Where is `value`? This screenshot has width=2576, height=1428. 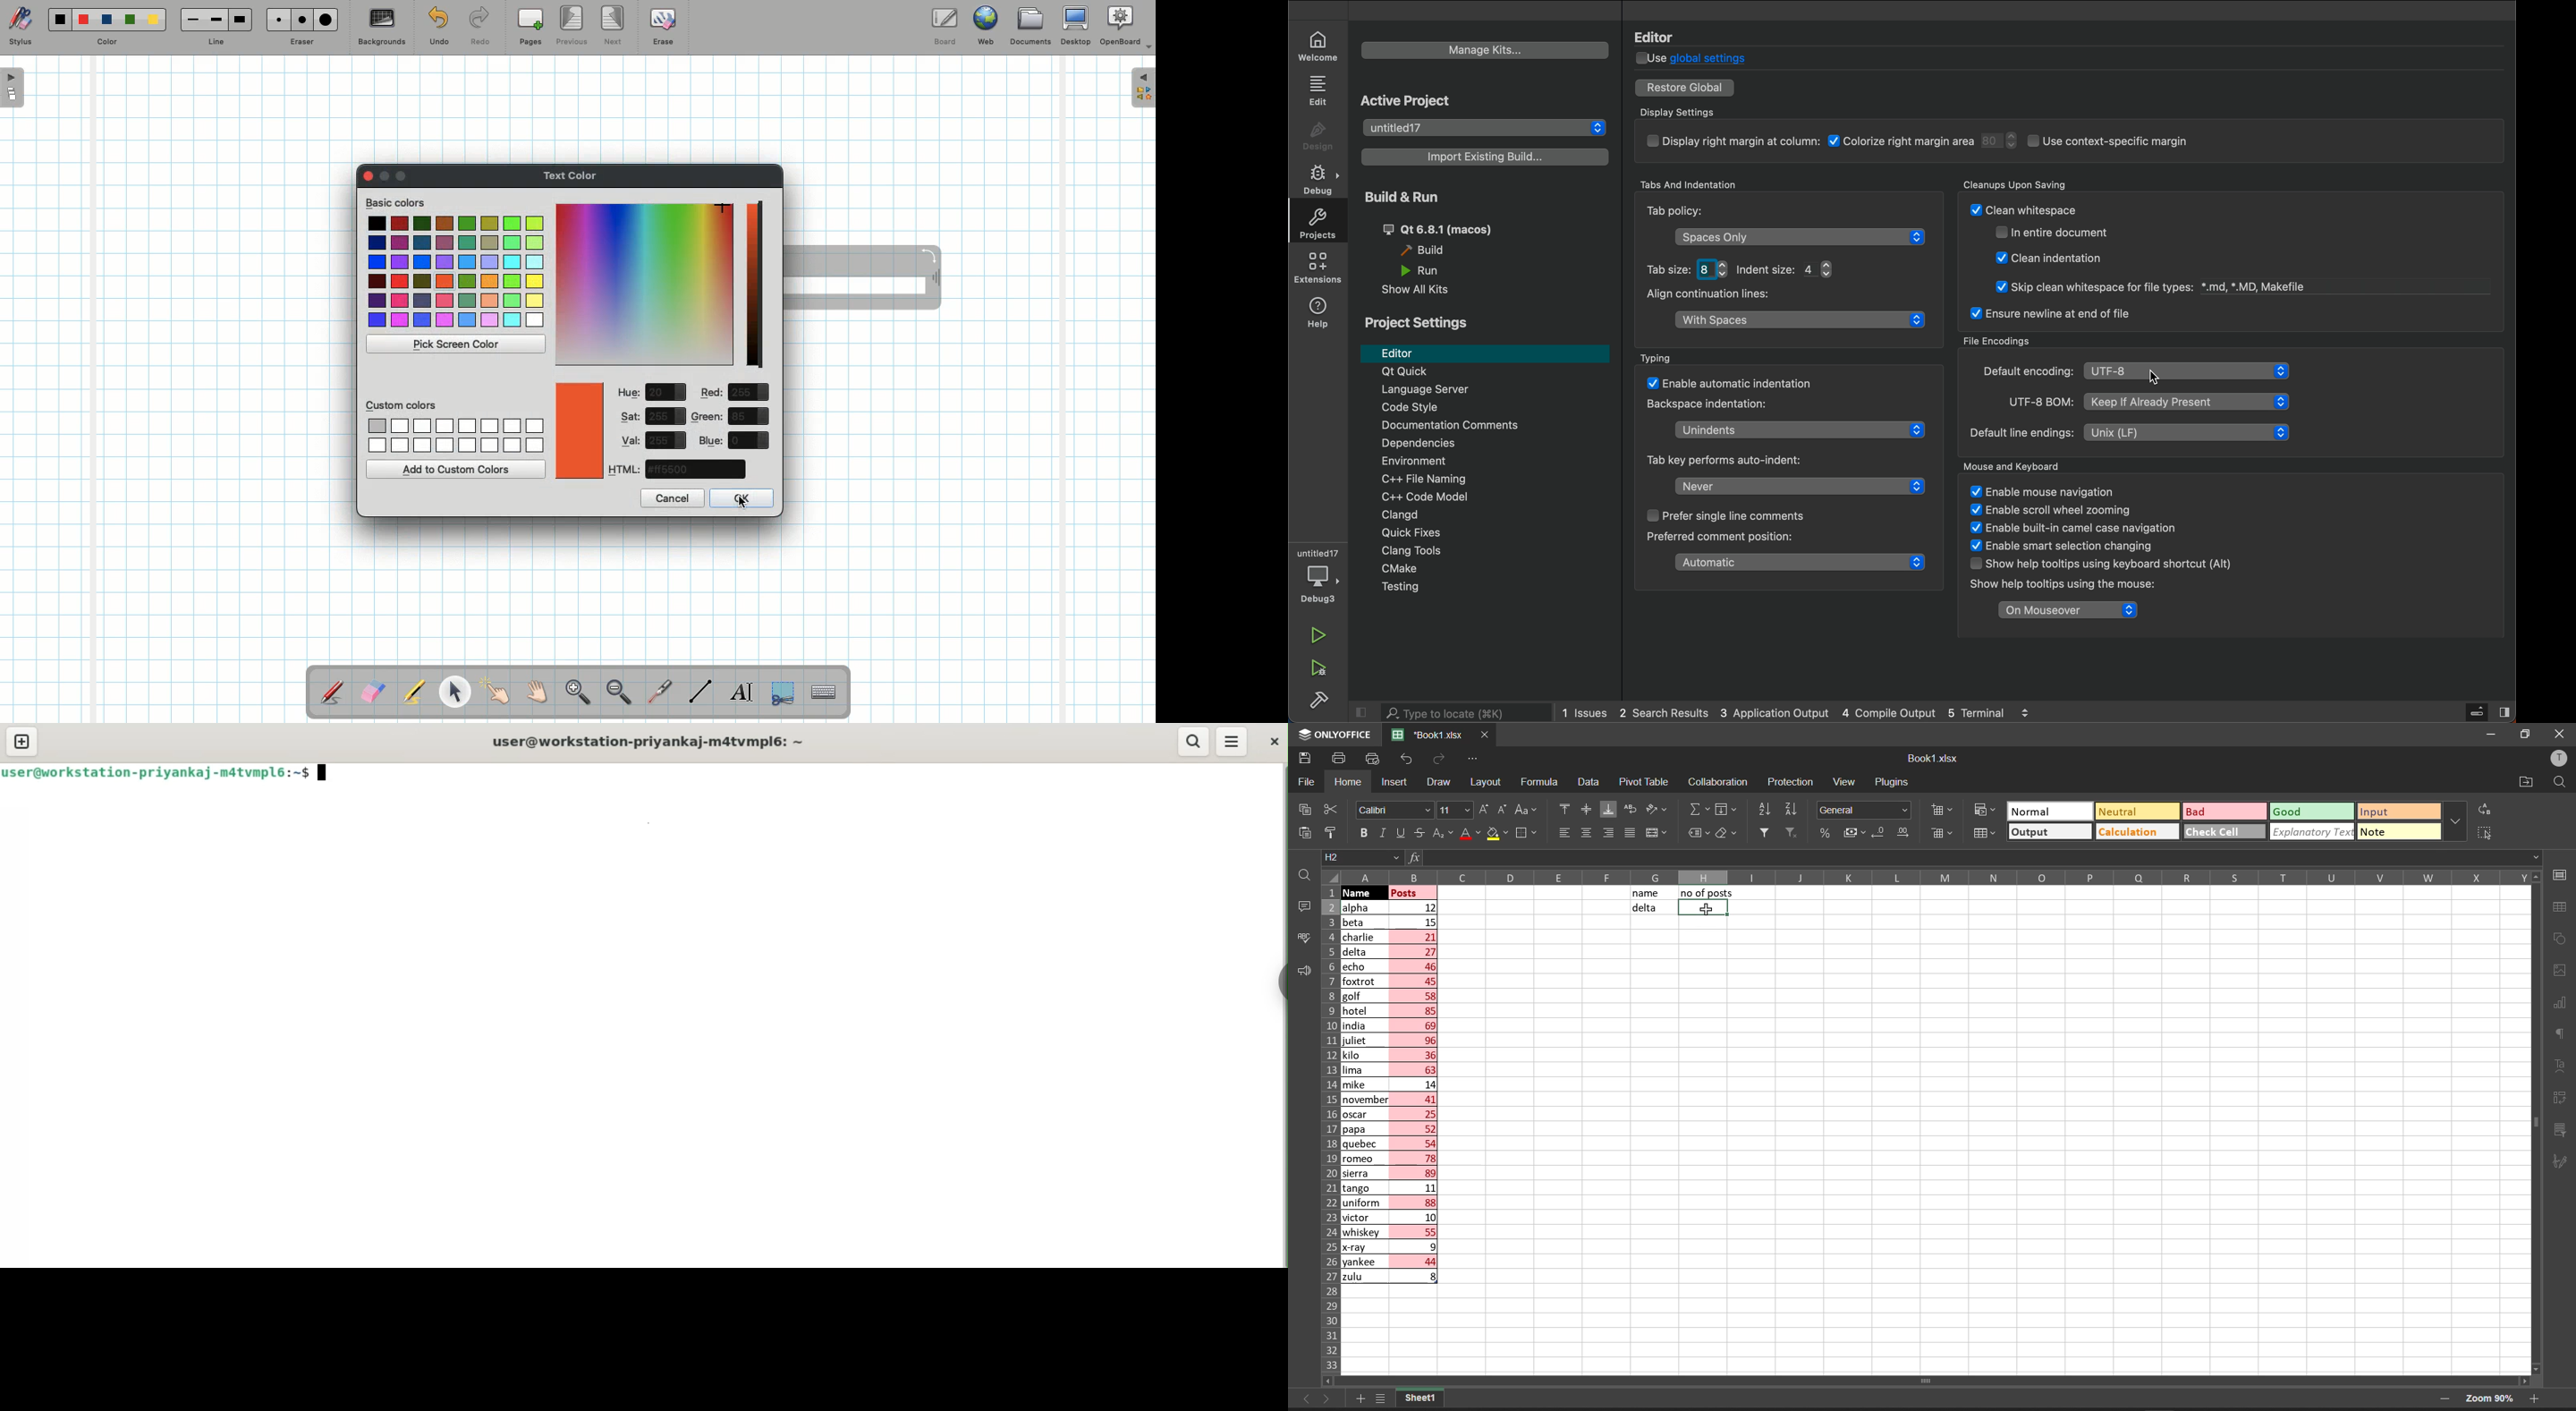 value is located at coordinates (667, 416).